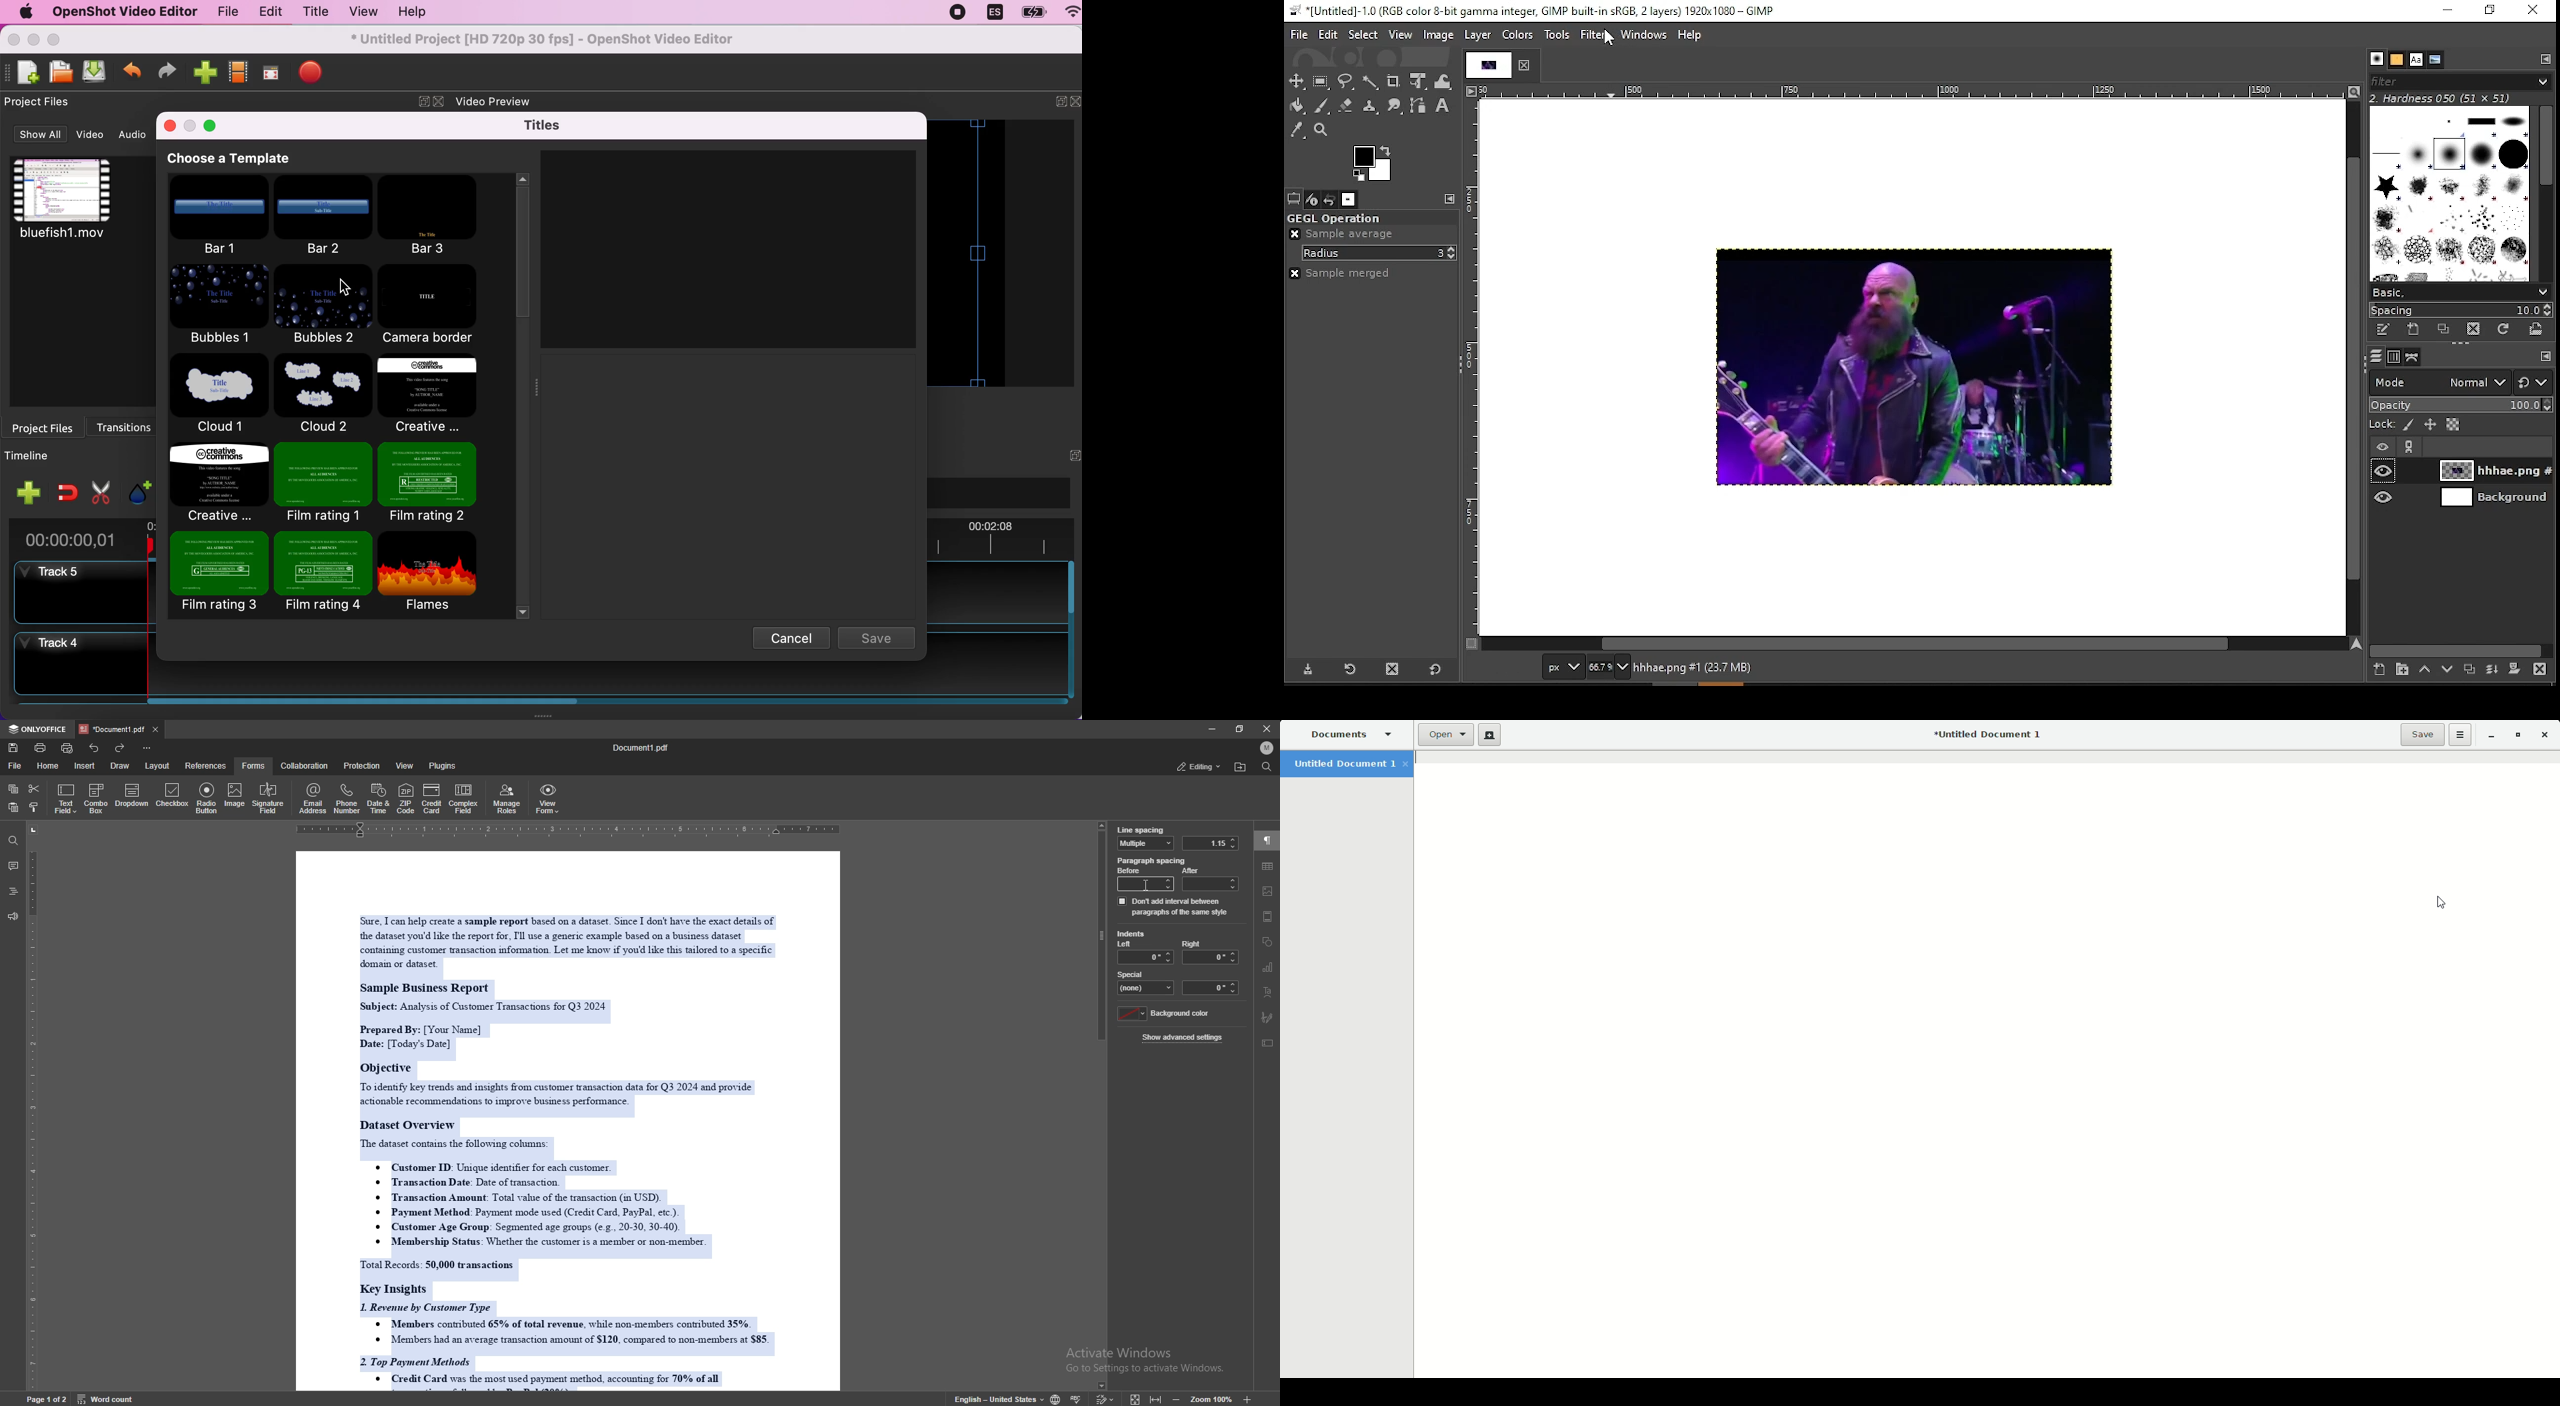  What do you see at coordinates (1533, 10) in the screenshot?
I see `*[untitled]-1.0(rgb color 8-bit gamma integer, gimp built-in sRGB, 2 layers) 1920x1080  - gimp` at bounding box center [1533, 10].